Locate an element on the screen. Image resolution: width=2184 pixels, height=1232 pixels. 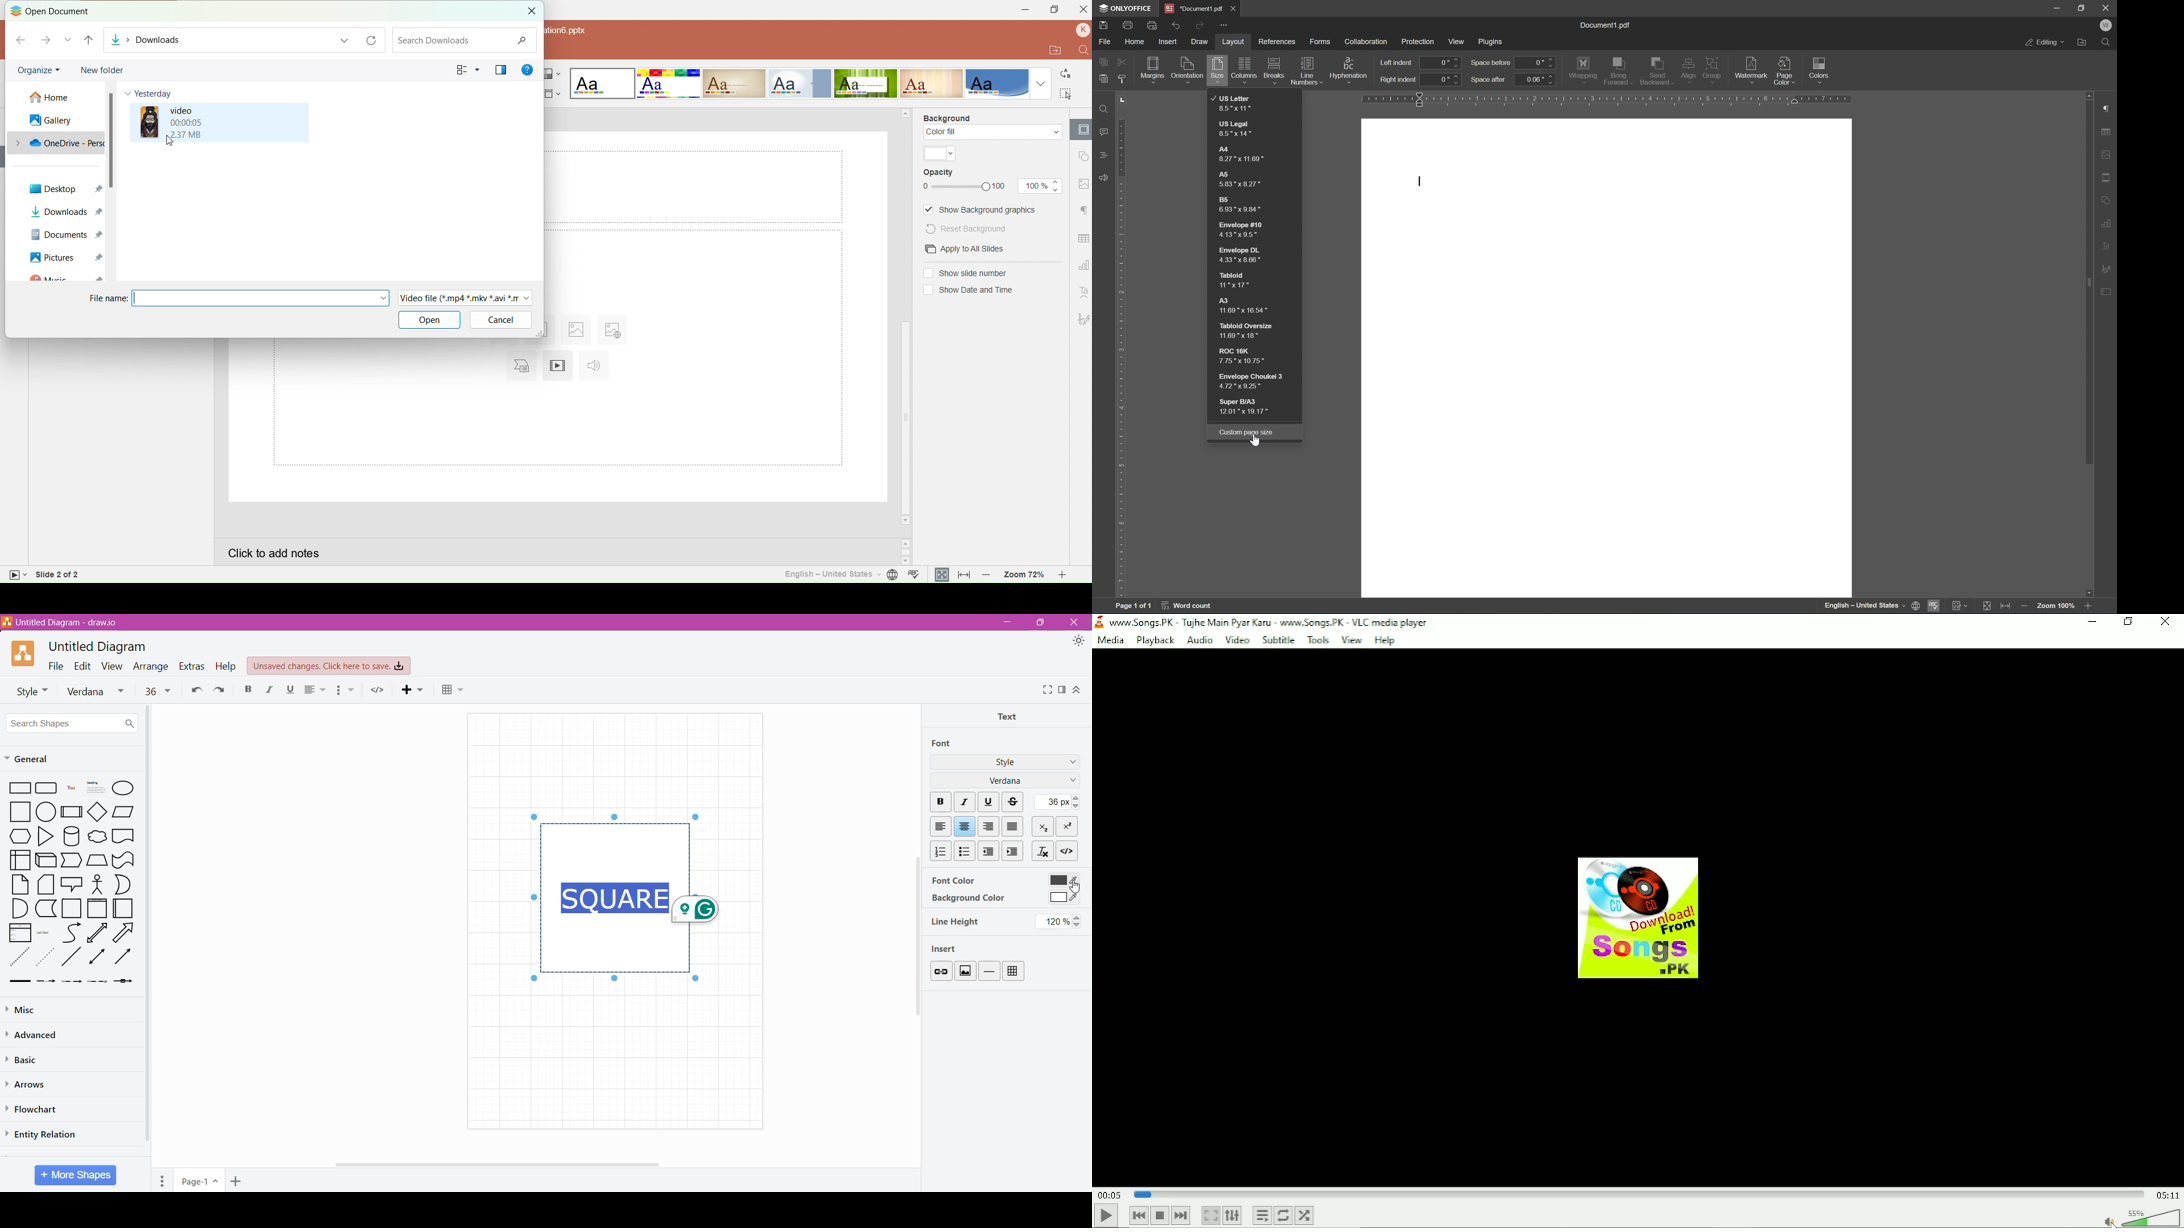
Open is located at coordinates (430, 320).